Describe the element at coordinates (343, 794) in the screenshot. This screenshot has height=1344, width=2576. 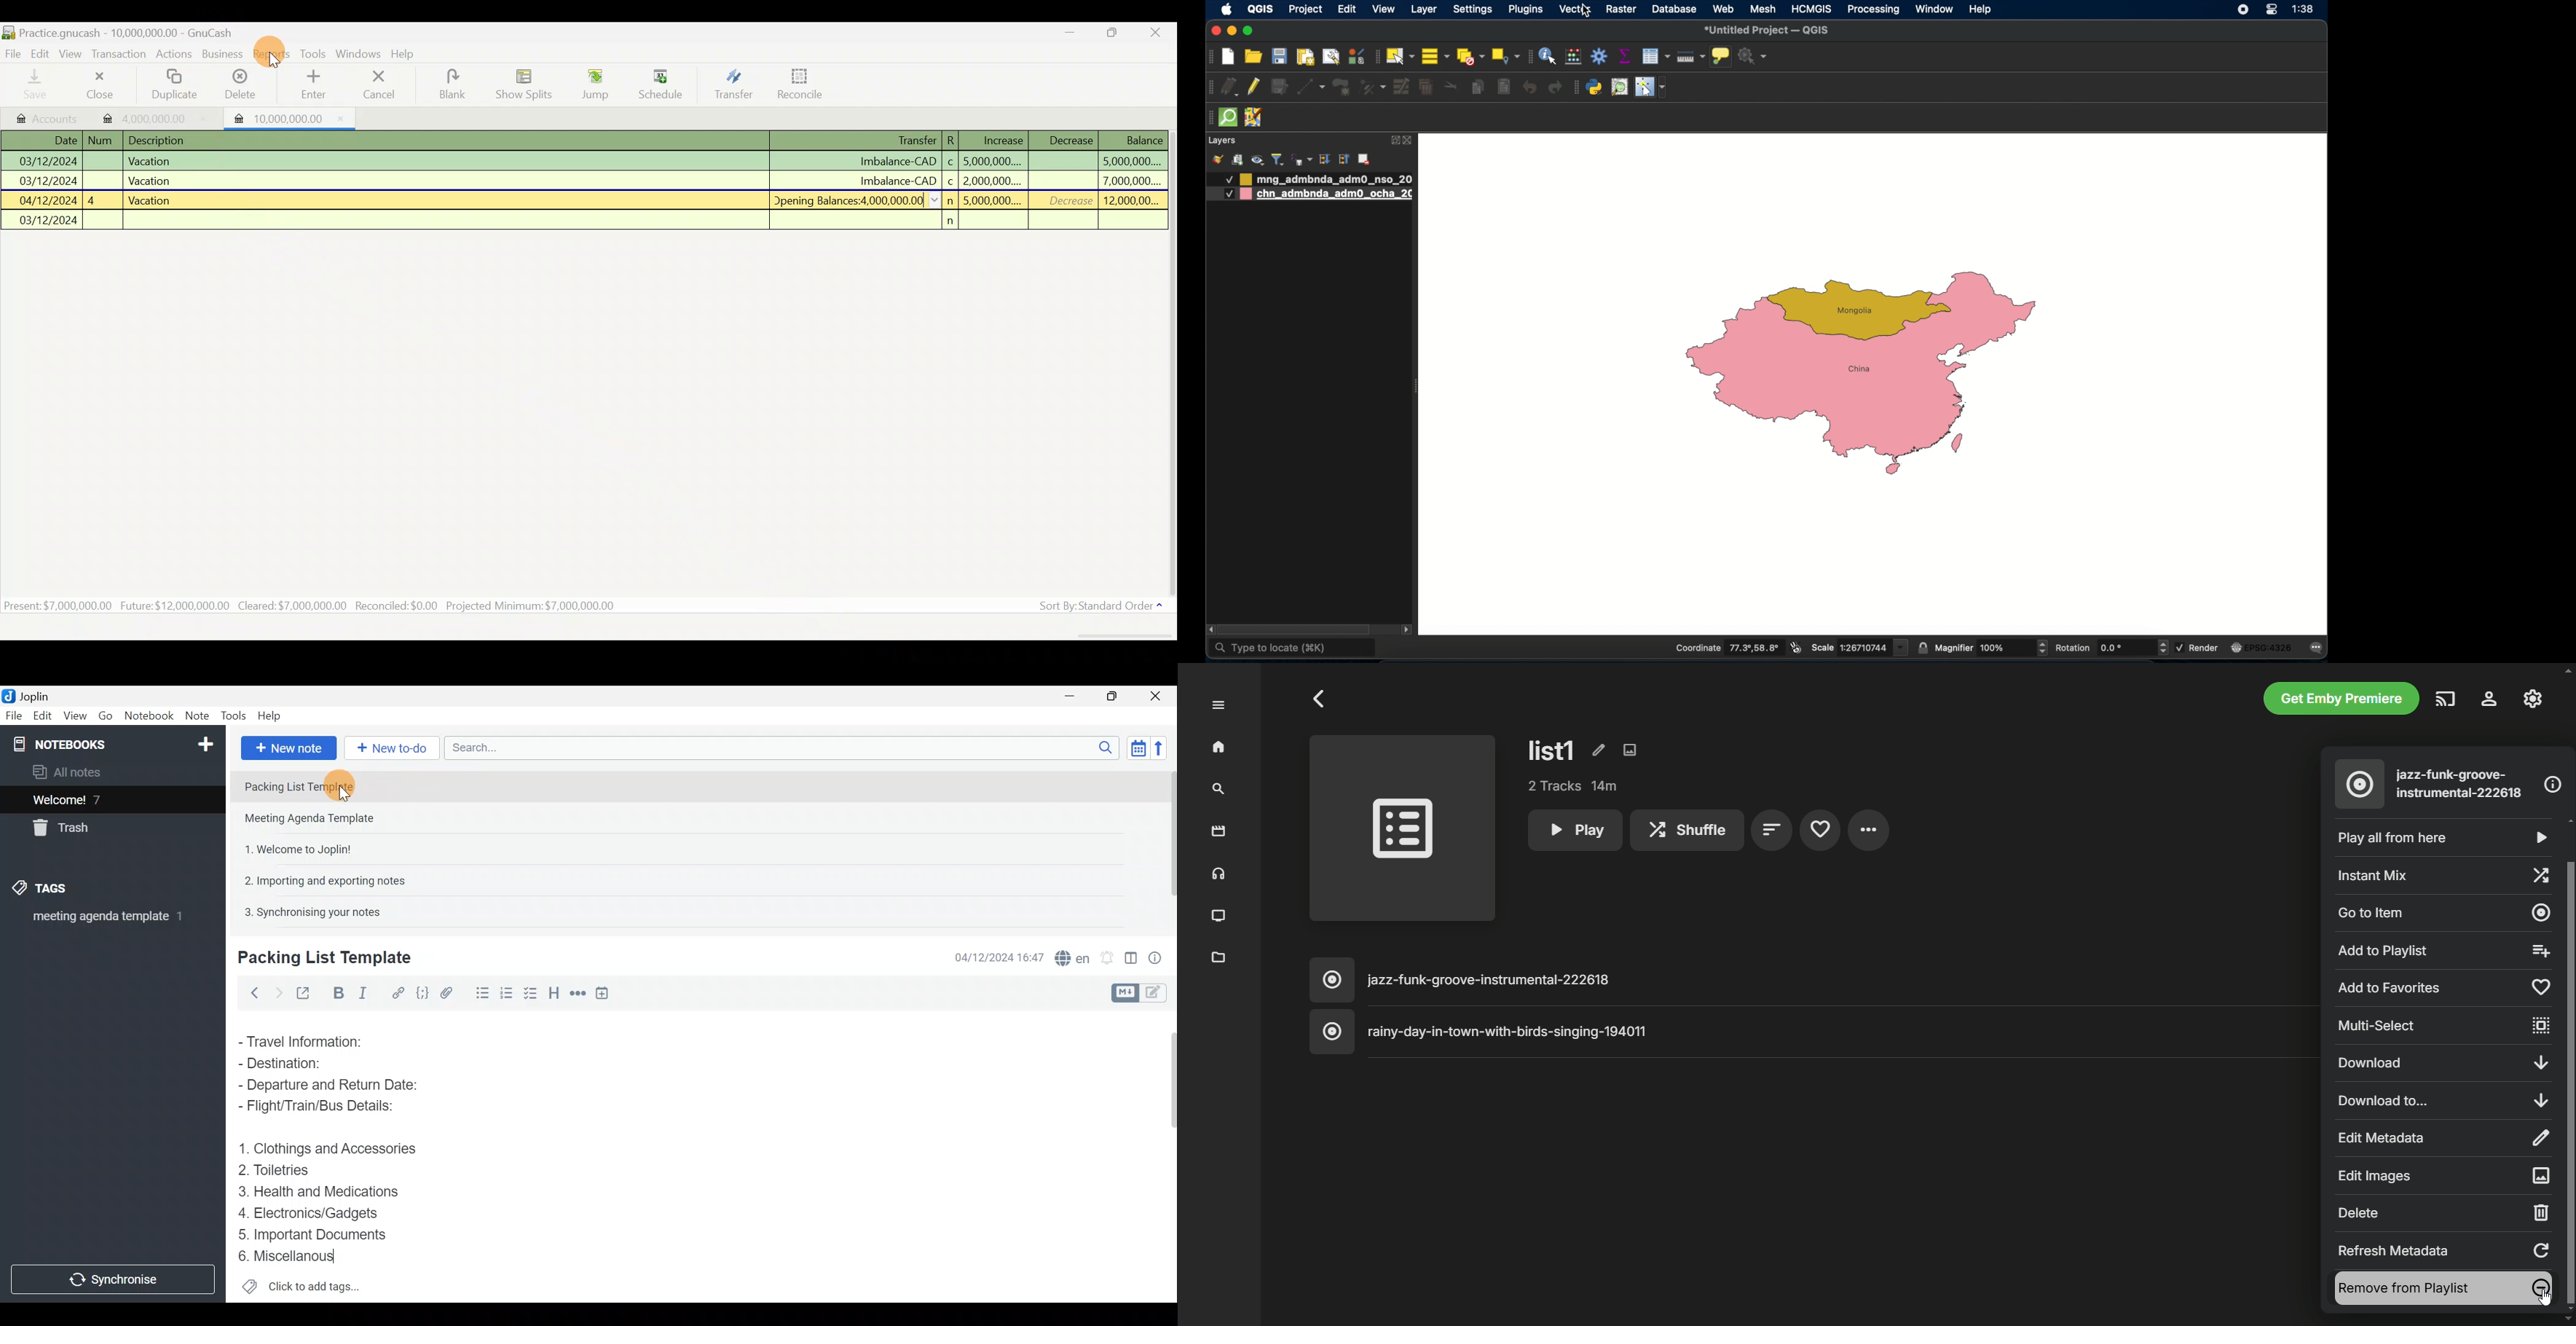
I see `cursor` at that location.